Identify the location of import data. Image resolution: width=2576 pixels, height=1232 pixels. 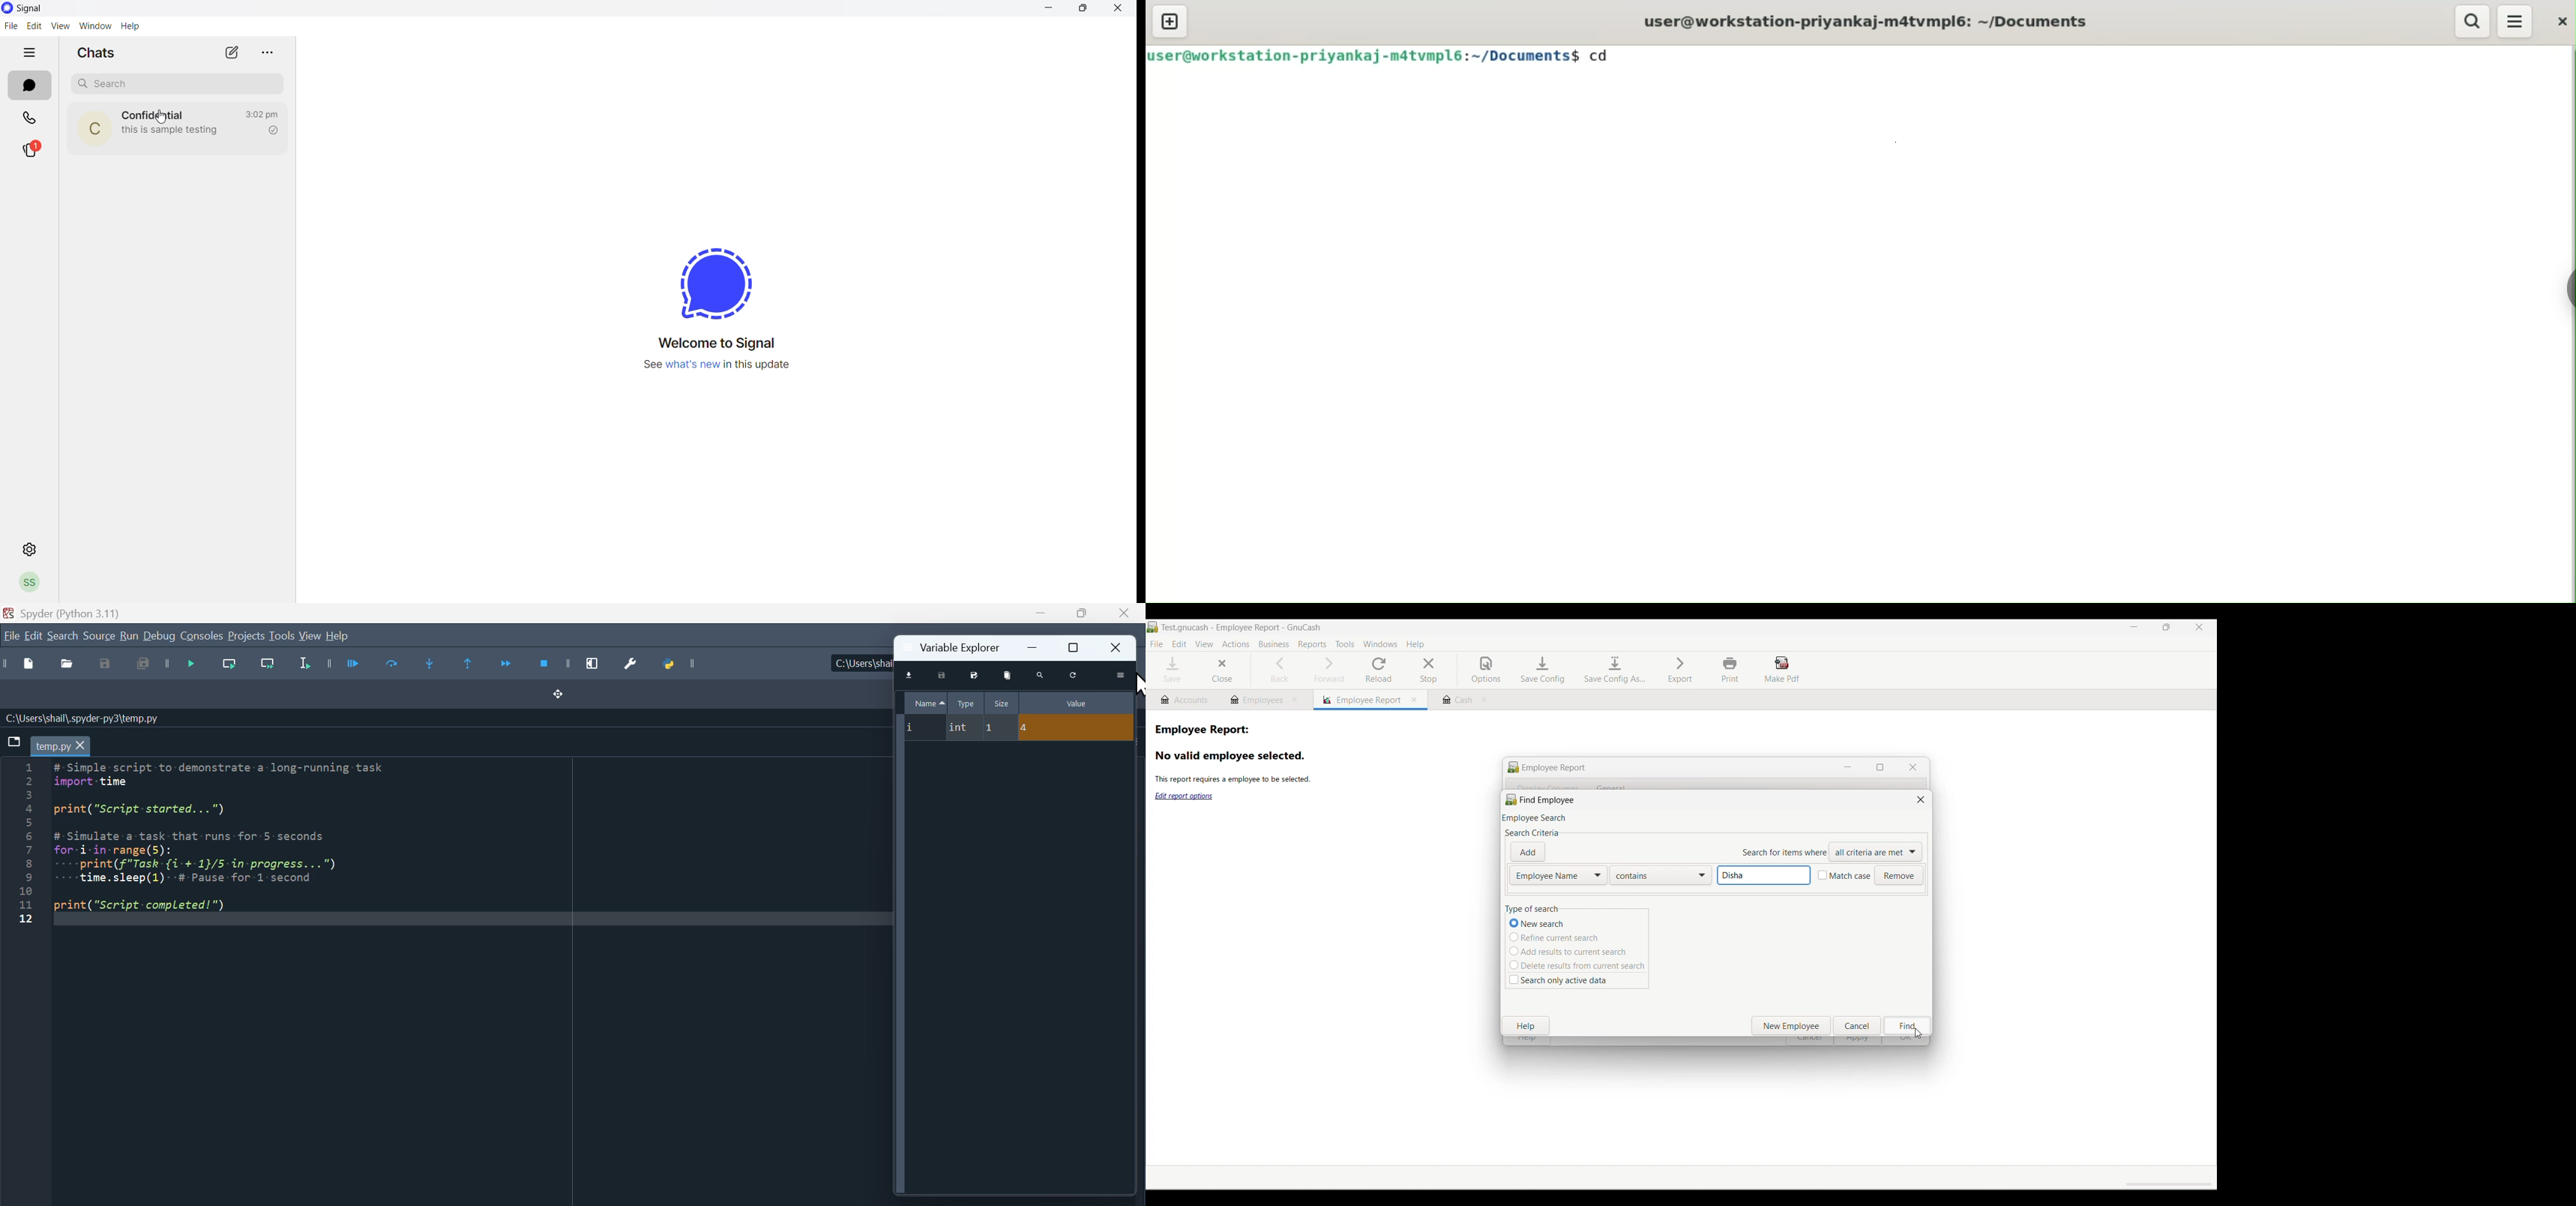
(912, 676).